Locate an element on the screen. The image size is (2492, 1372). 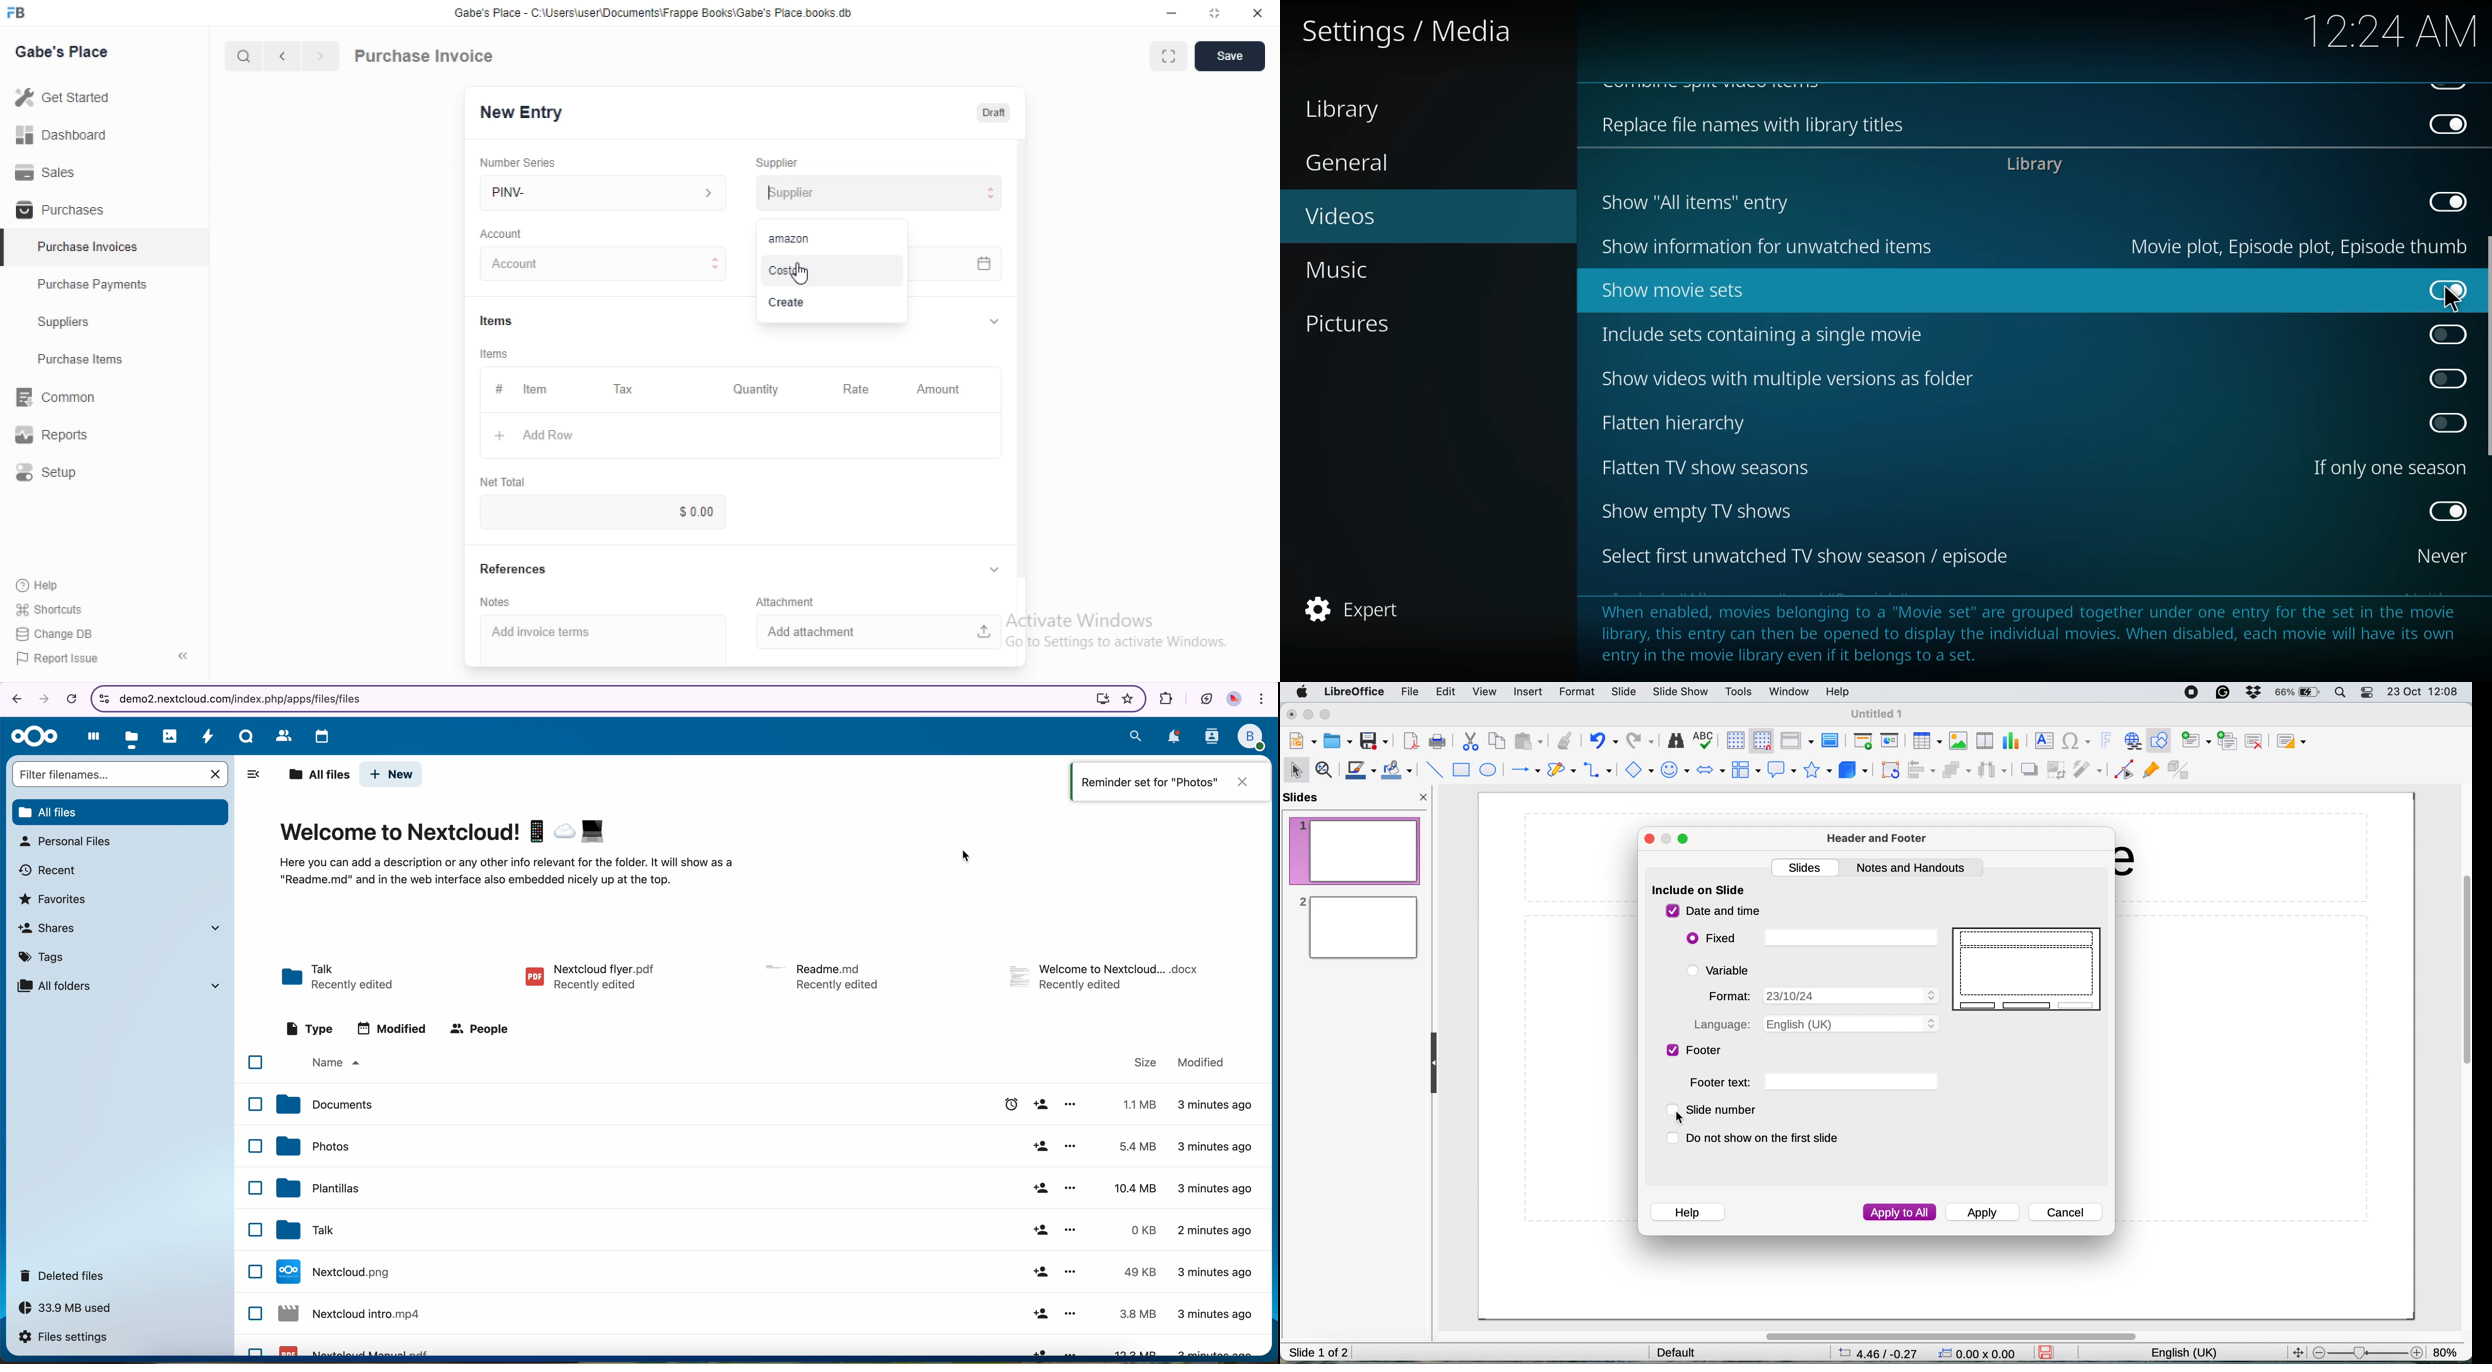
Create is located at coordinates (832, 303).